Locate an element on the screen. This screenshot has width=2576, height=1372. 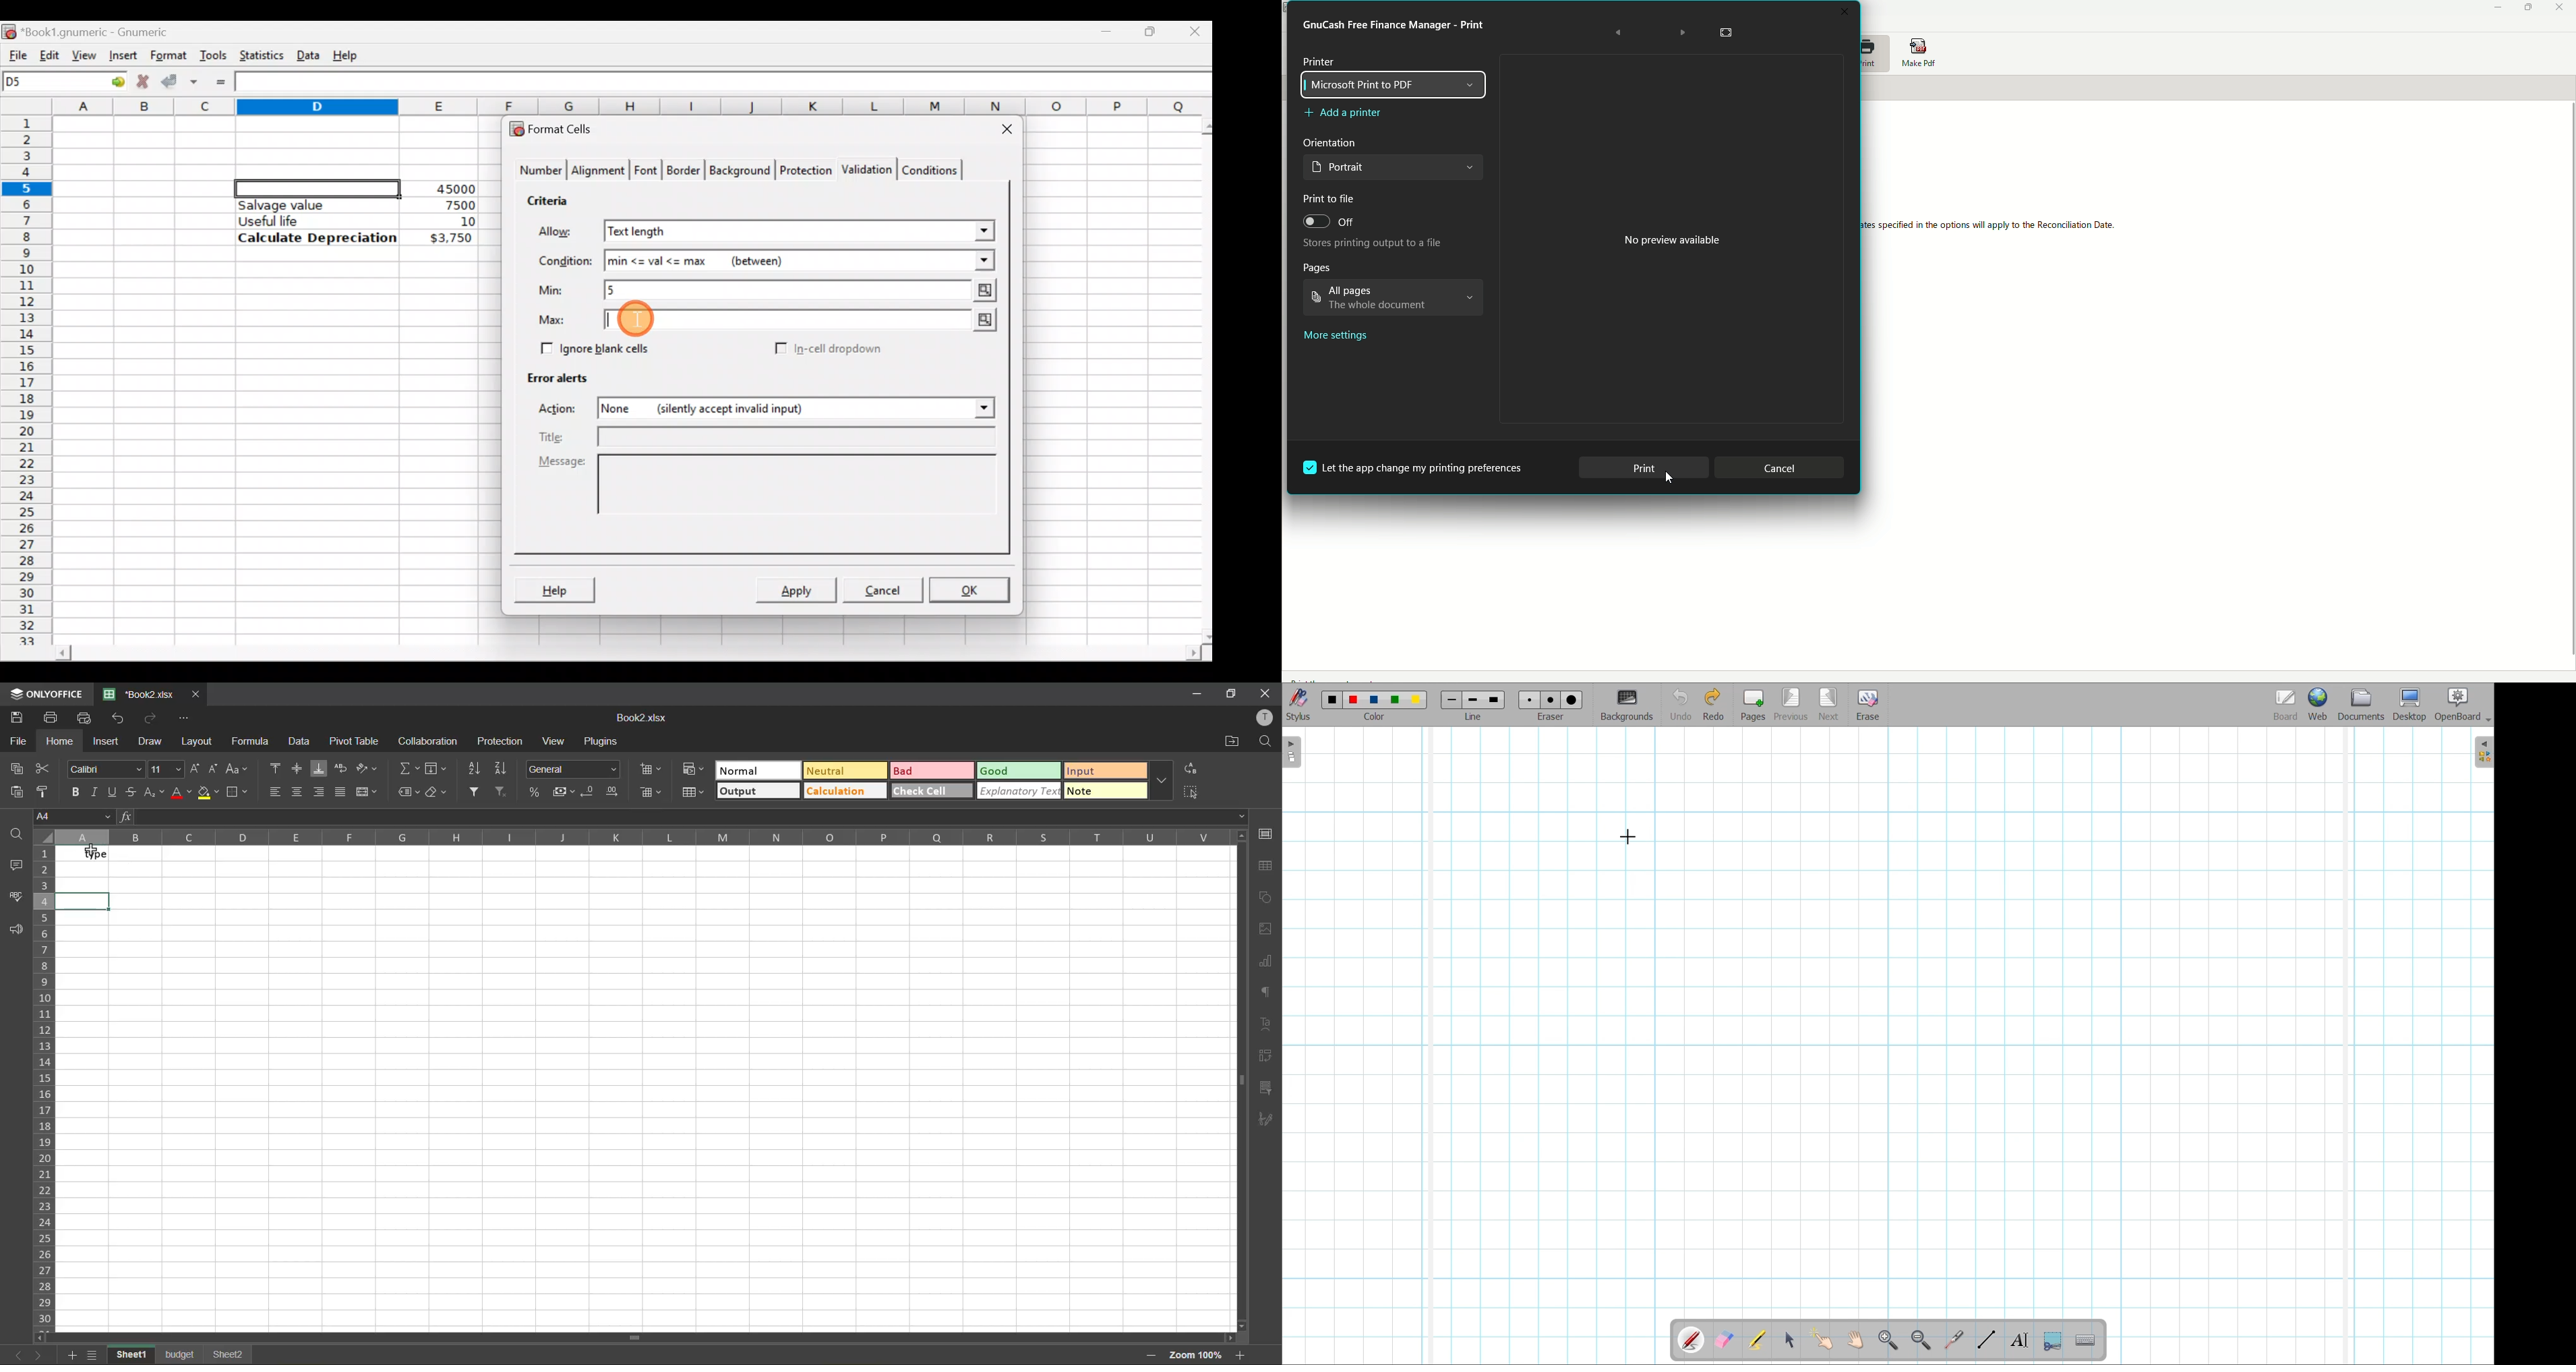
insert is located at coordinates (108, 743).